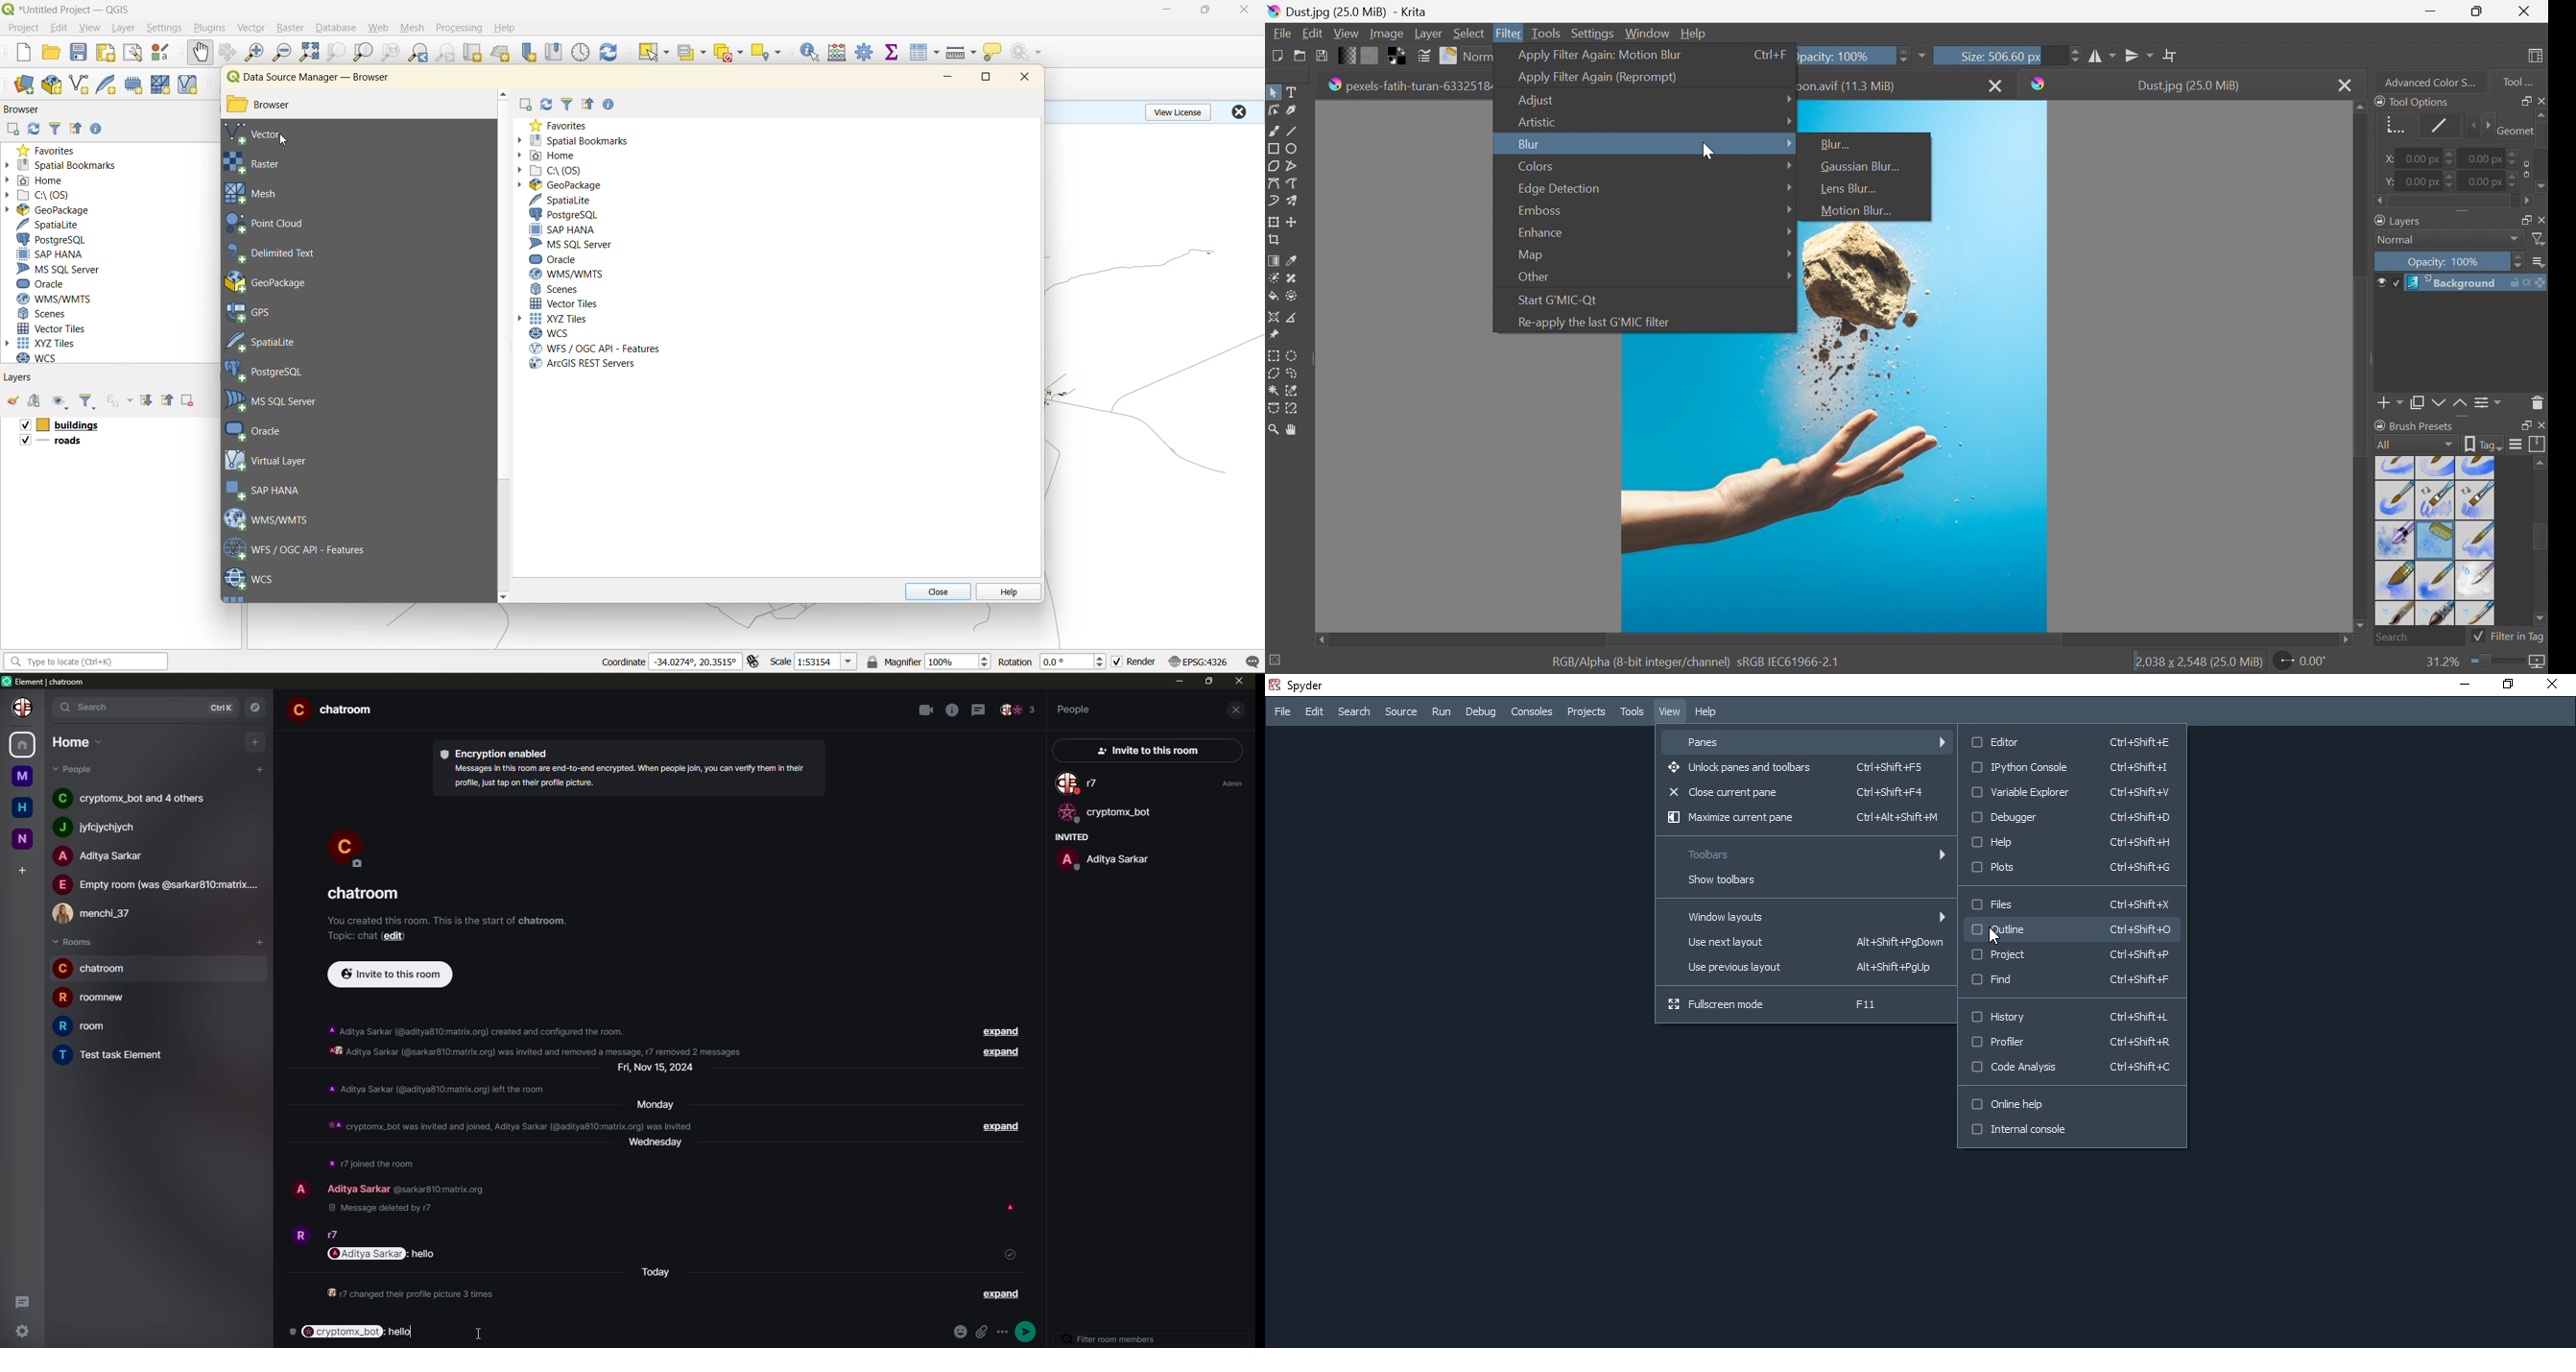 This screenshot has width=2576, height=1372. What do you see at coordinates (92, 1027) in the screenshot?
I see `room` at bounding box center [92, 1027].